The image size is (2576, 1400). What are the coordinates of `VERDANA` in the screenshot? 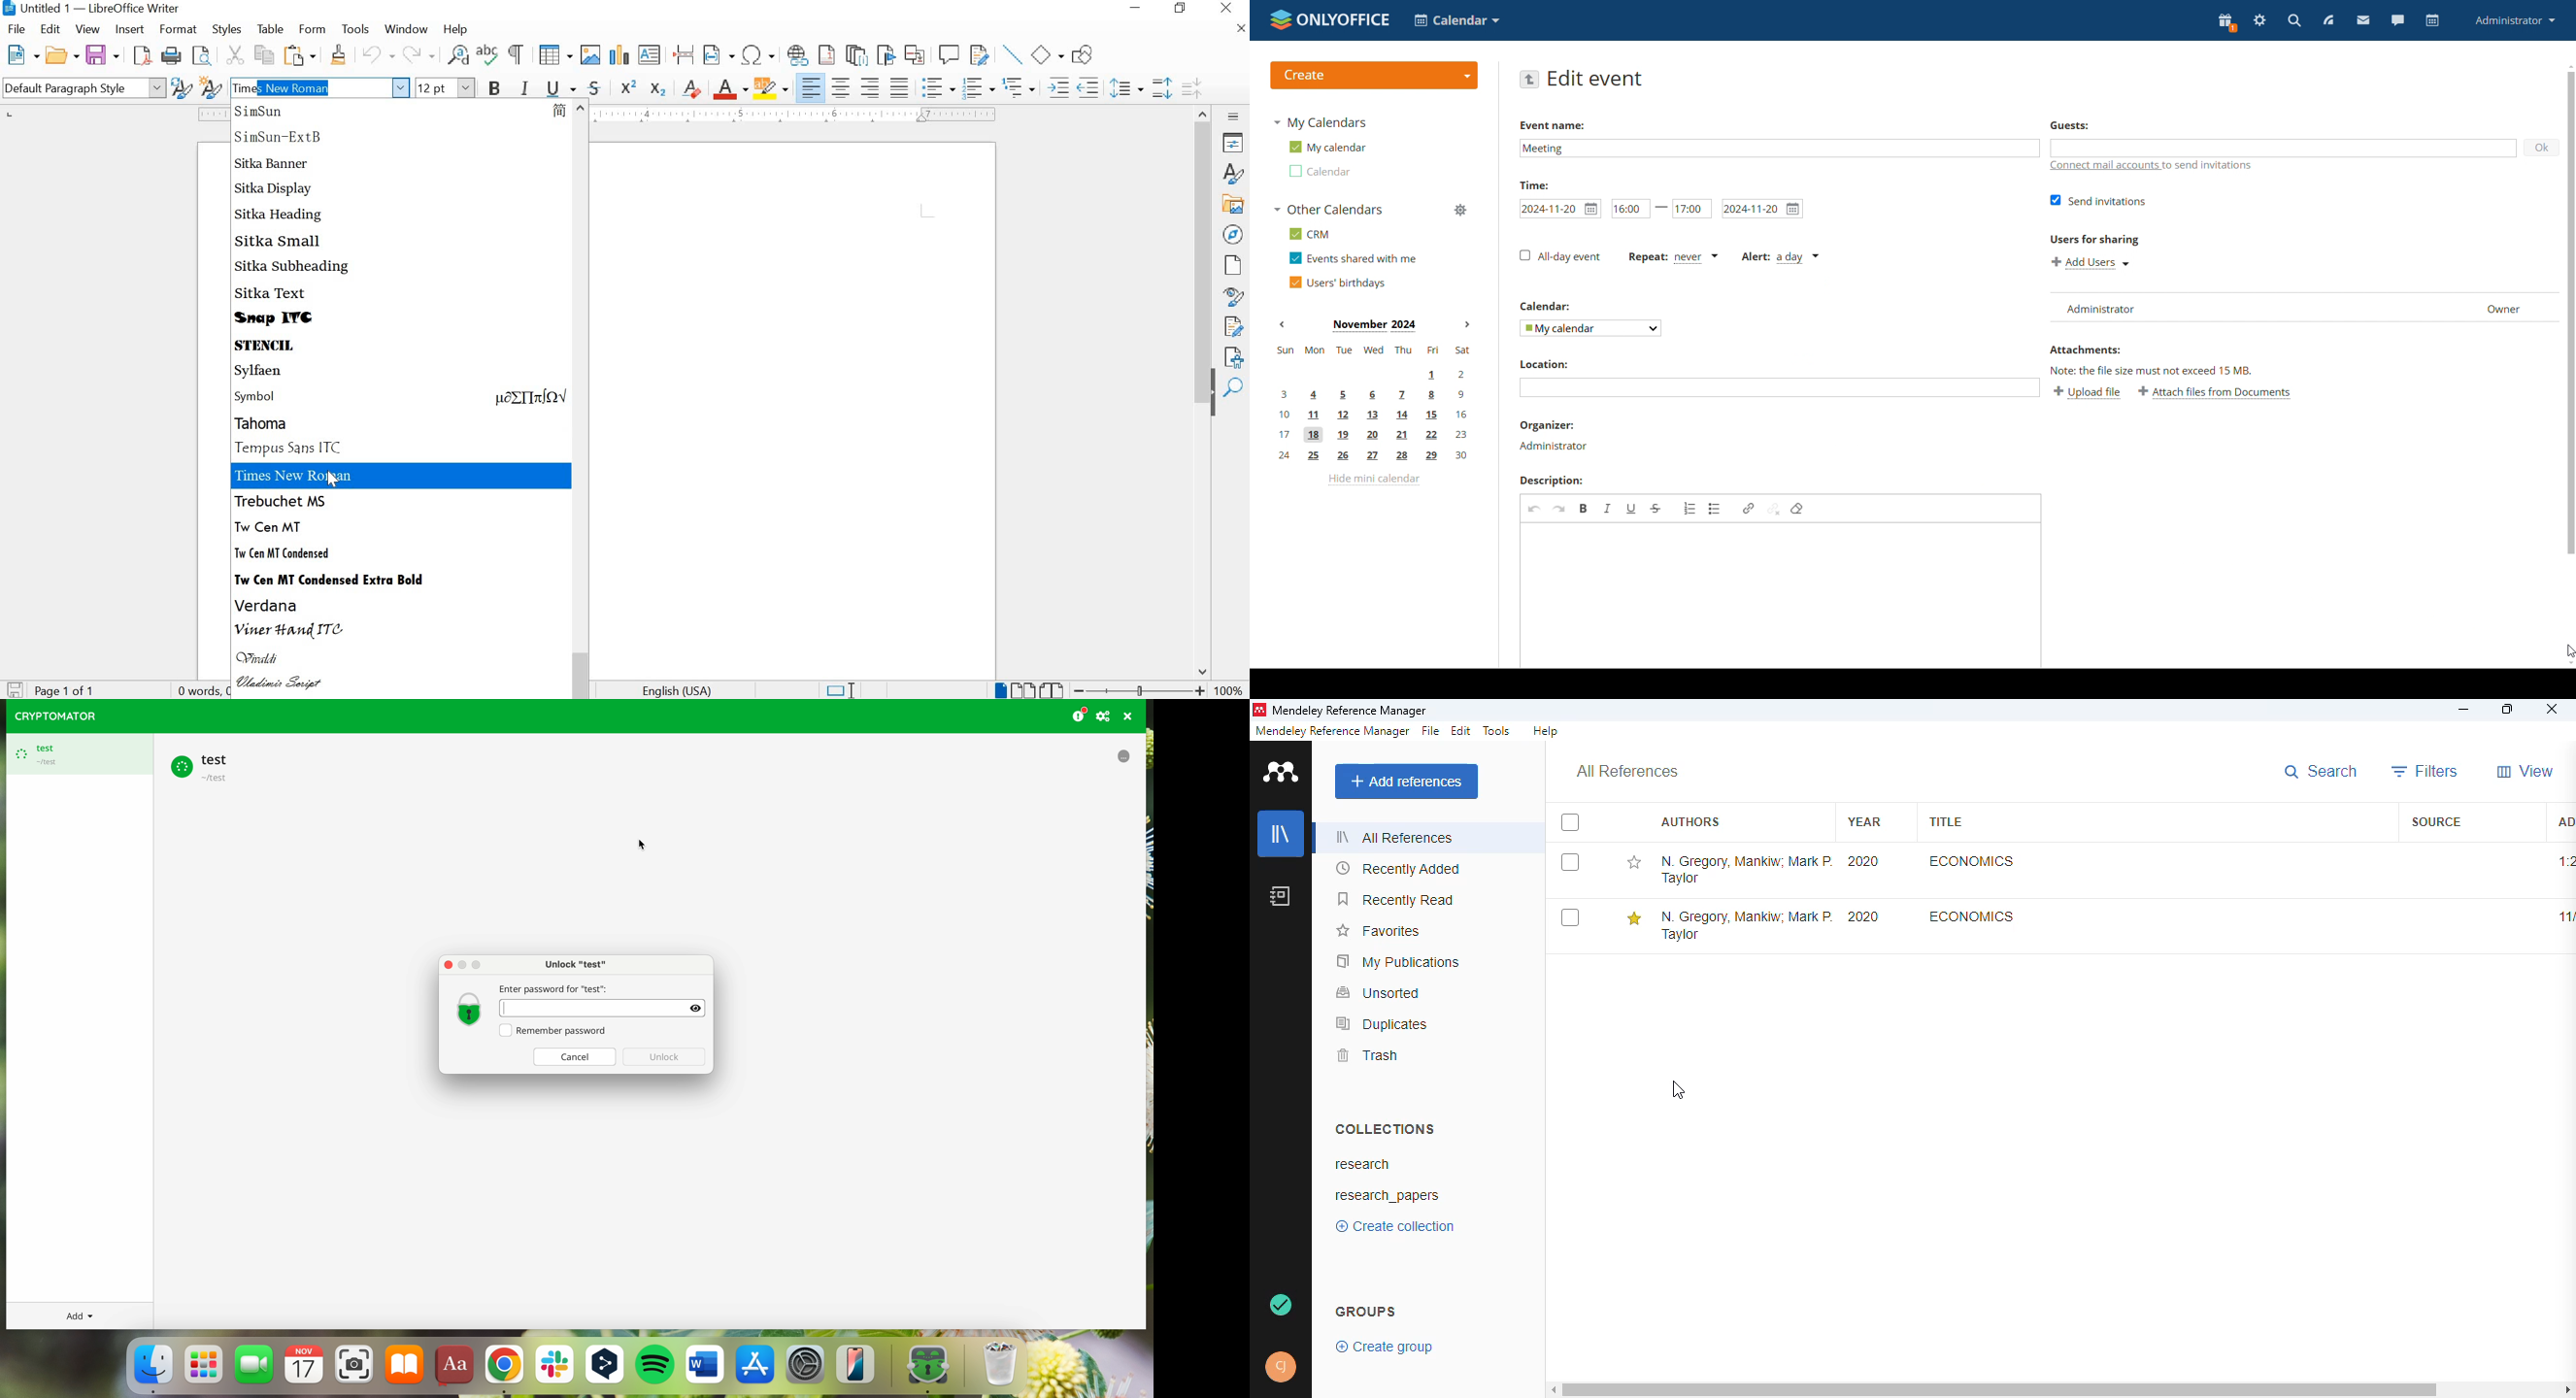 It's located at (271, 605).